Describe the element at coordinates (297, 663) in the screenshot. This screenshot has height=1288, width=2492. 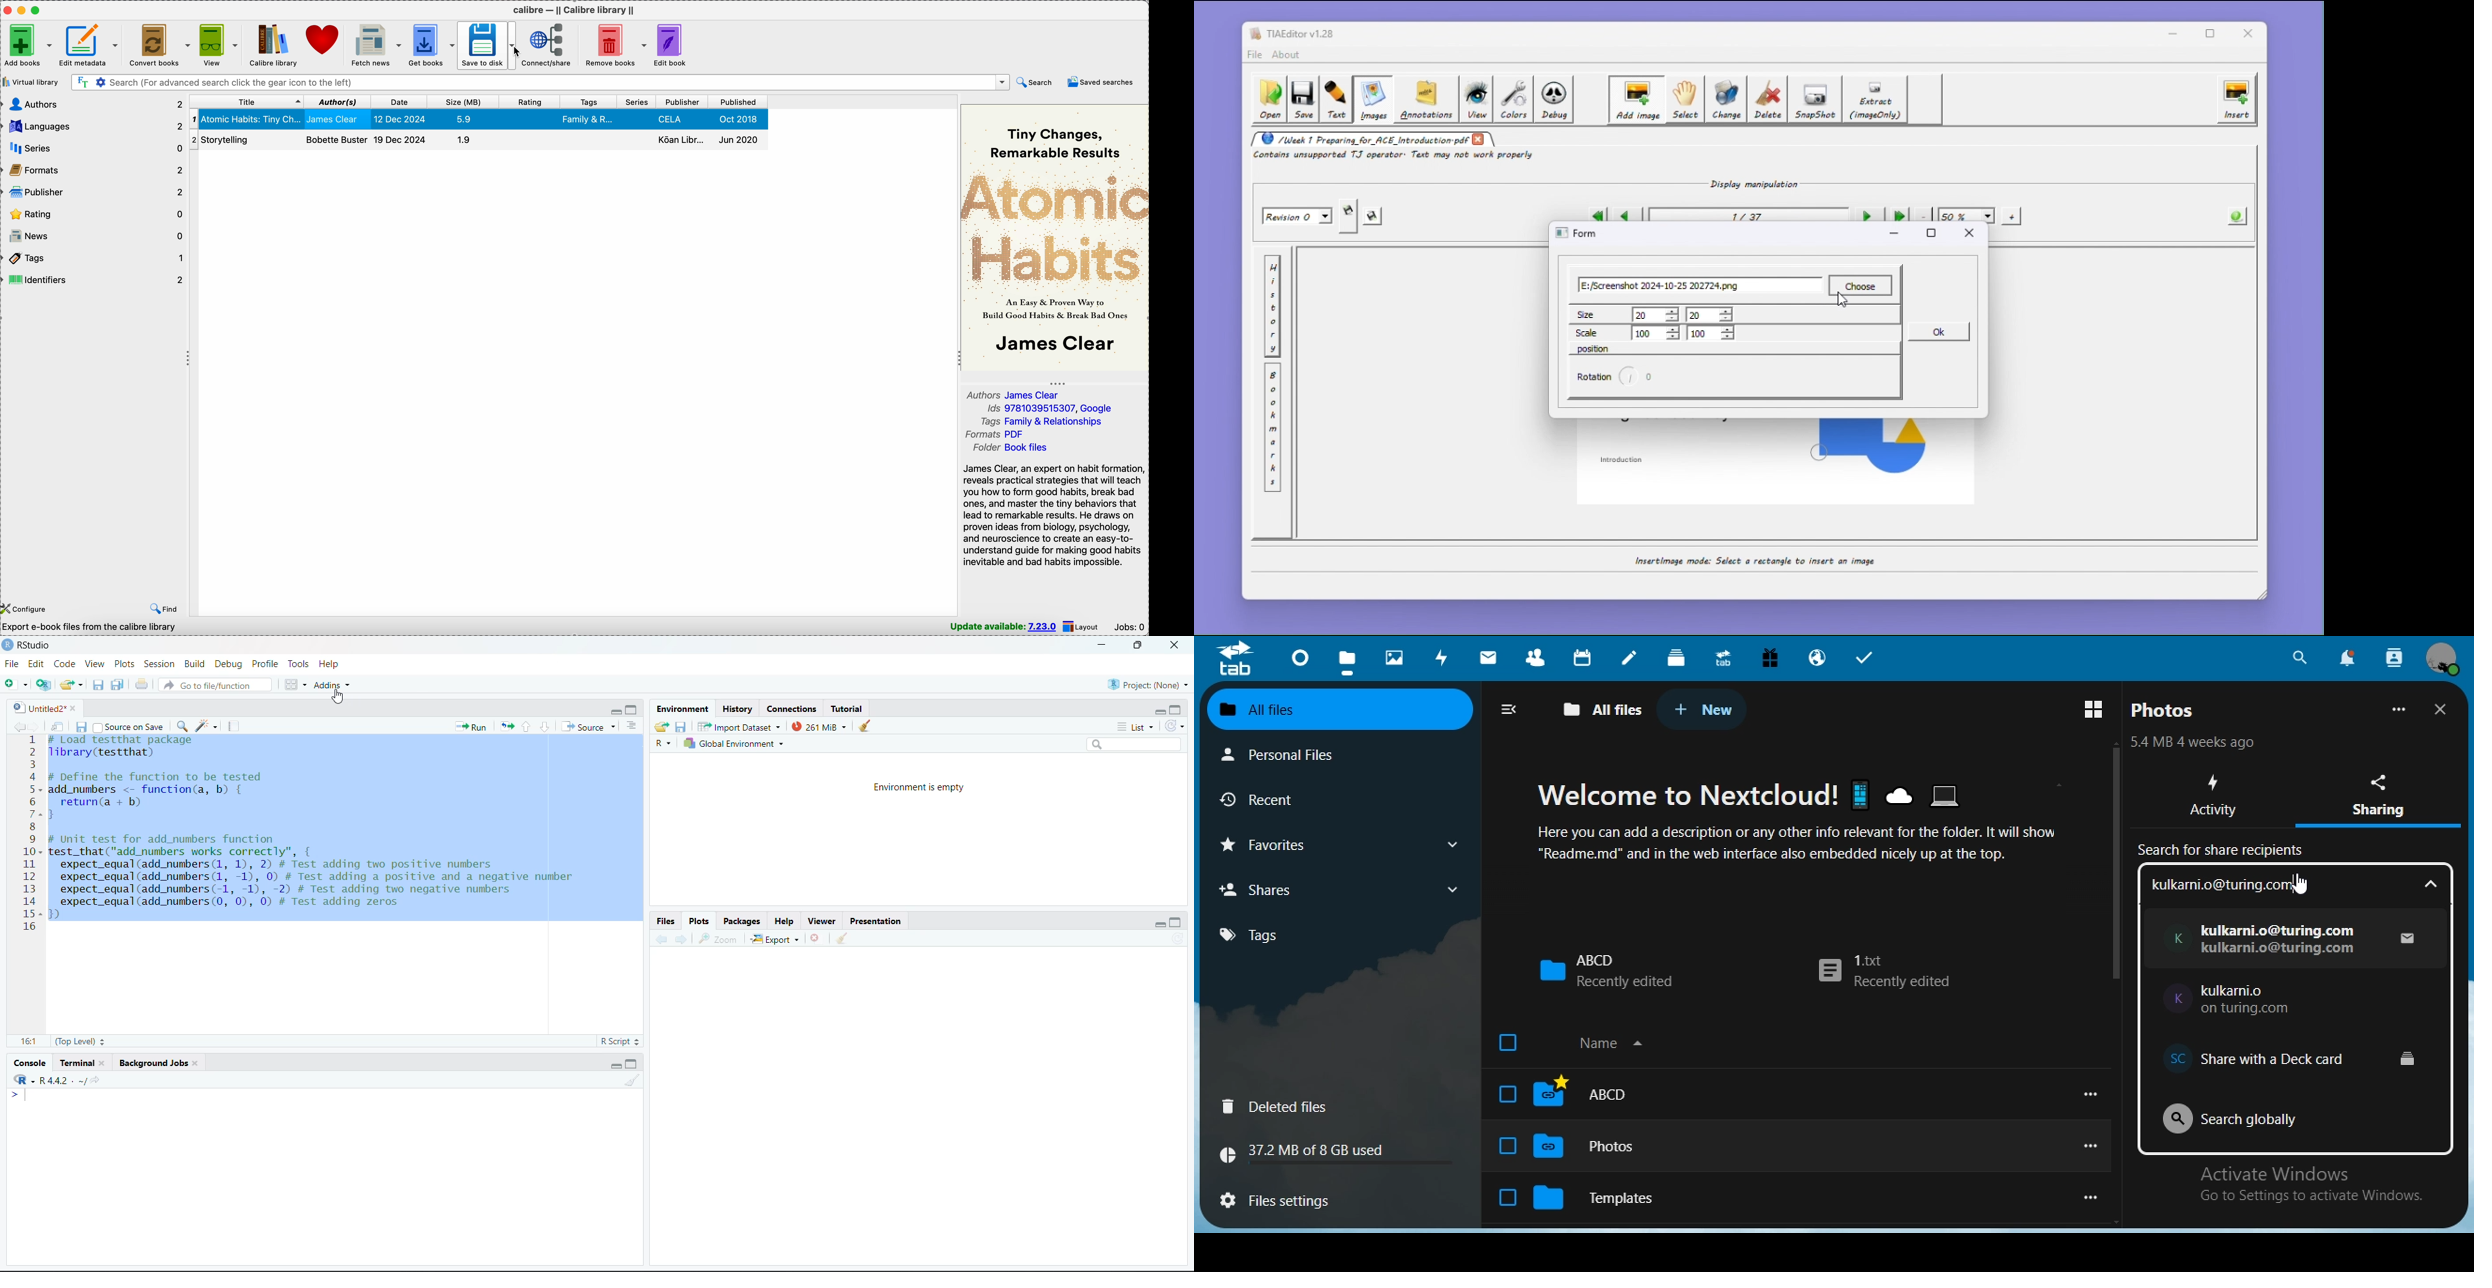
I see `Tools` at that location.